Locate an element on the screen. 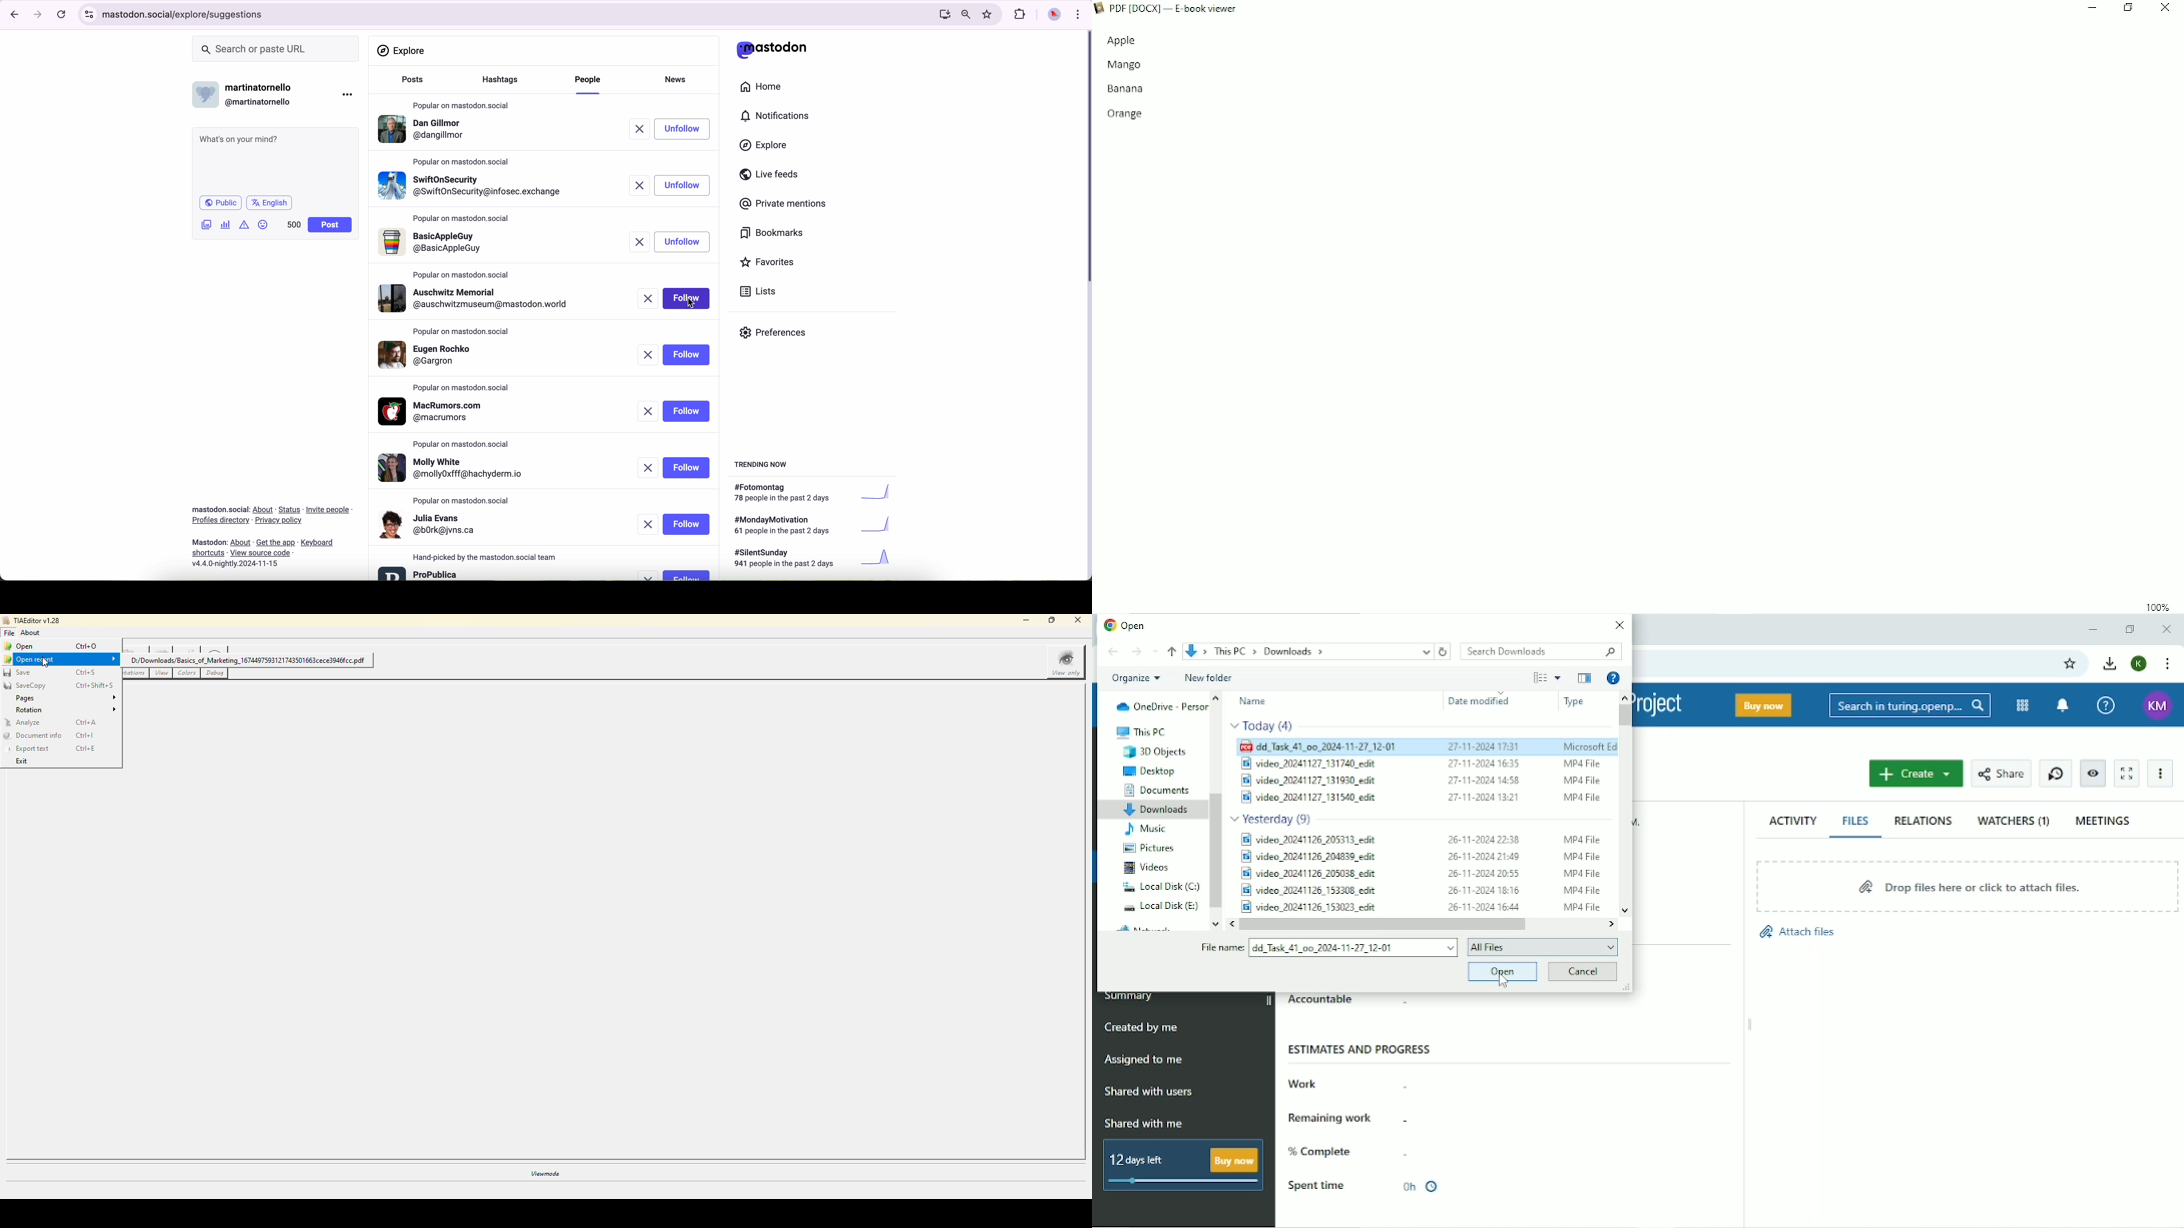 This screenshot has height=1232, width=2184. public is located at coordinates (220, 202).